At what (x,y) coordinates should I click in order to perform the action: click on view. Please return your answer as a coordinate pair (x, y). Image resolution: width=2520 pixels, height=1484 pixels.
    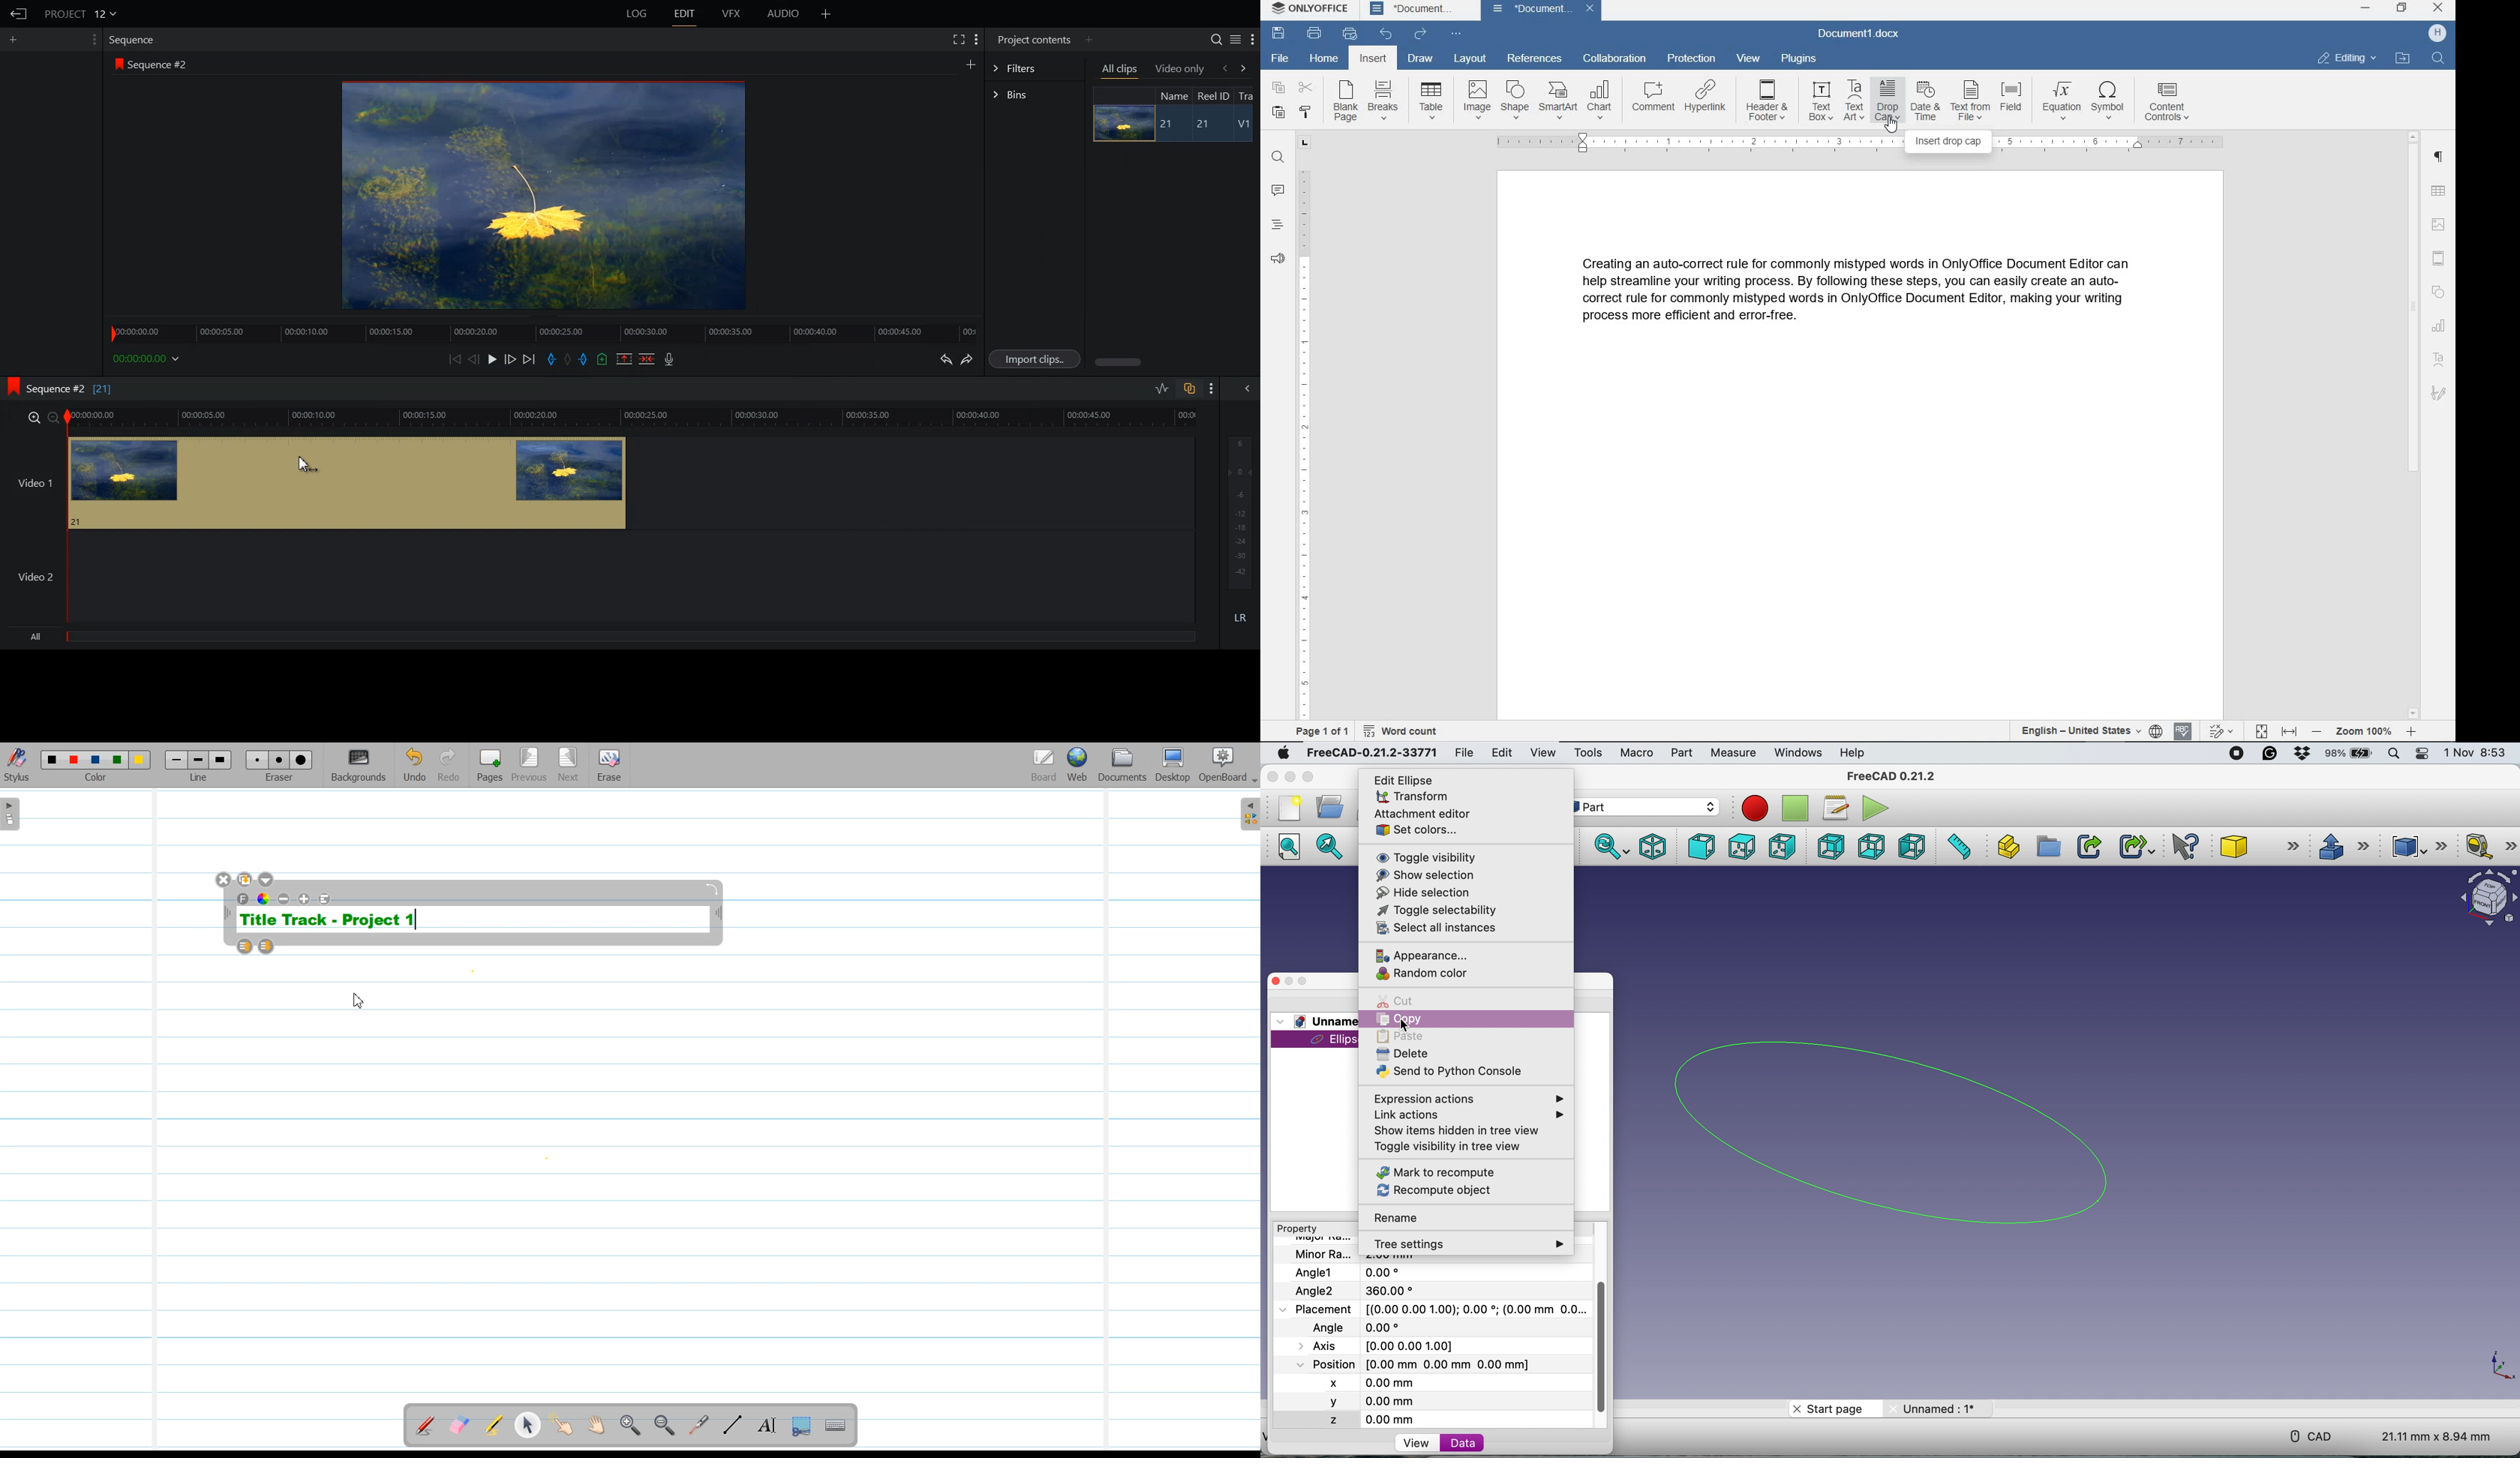
    Looking at the image, I should click on (1421, 1444).